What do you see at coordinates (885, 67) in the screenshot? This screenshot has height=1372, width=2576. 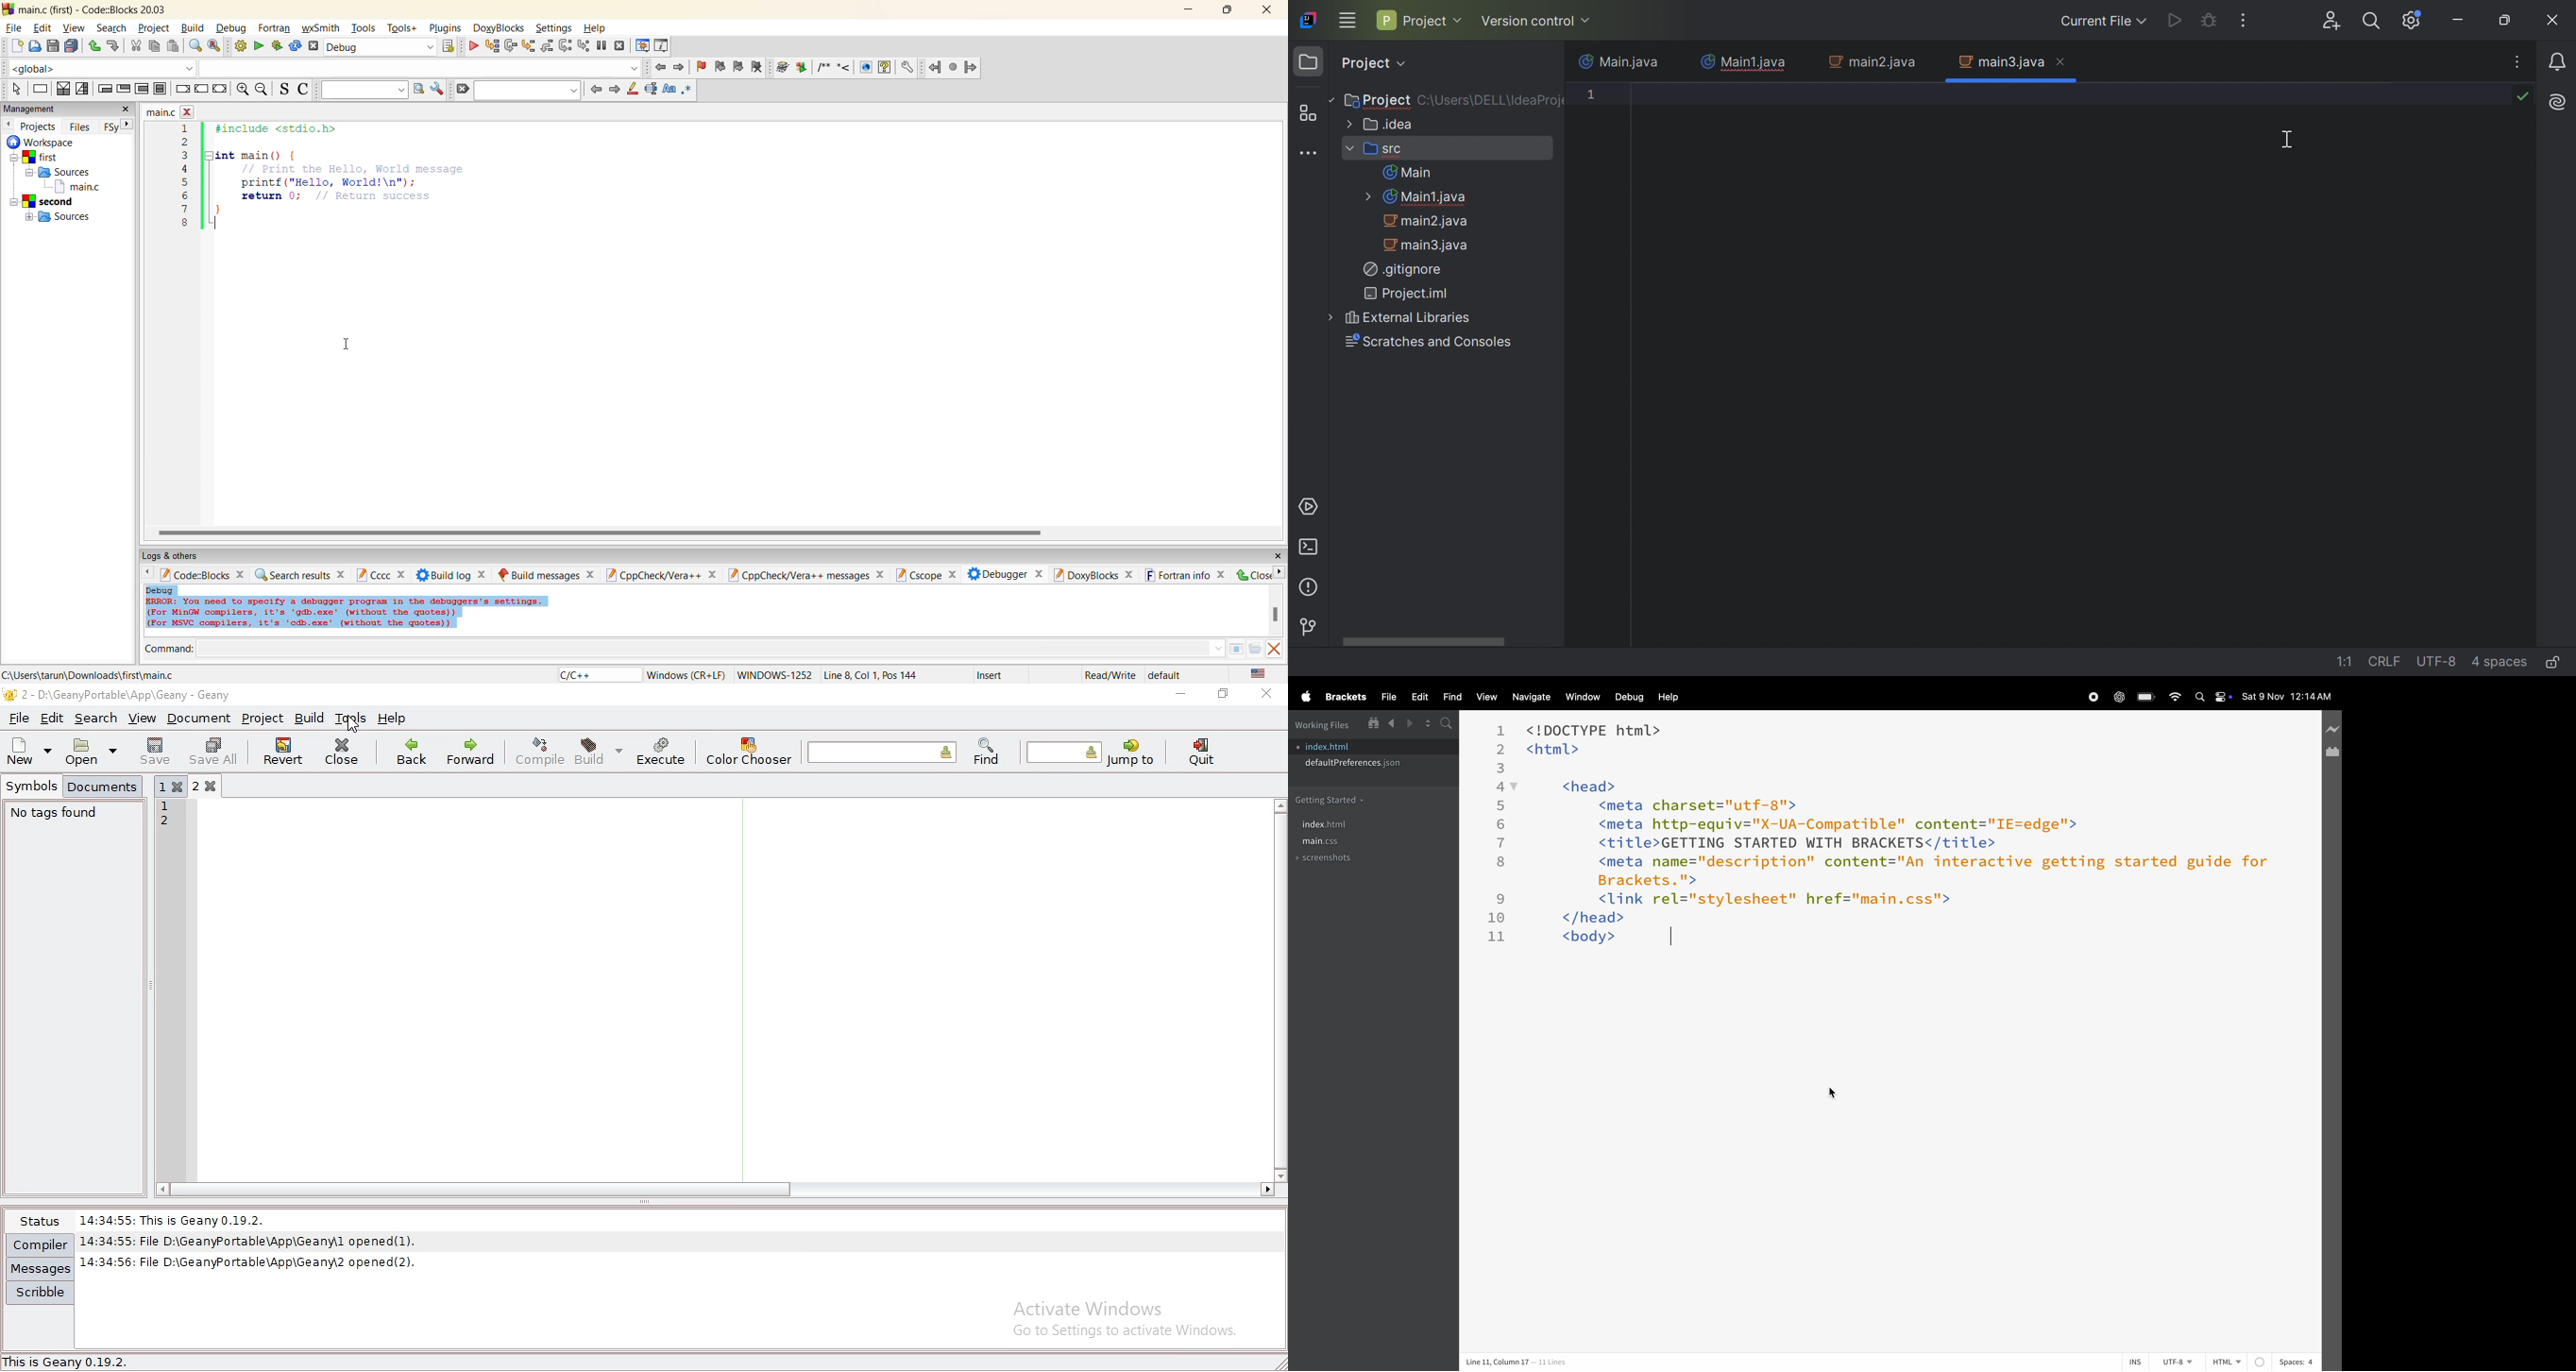 I see `help` at bounding box center [885, 67].